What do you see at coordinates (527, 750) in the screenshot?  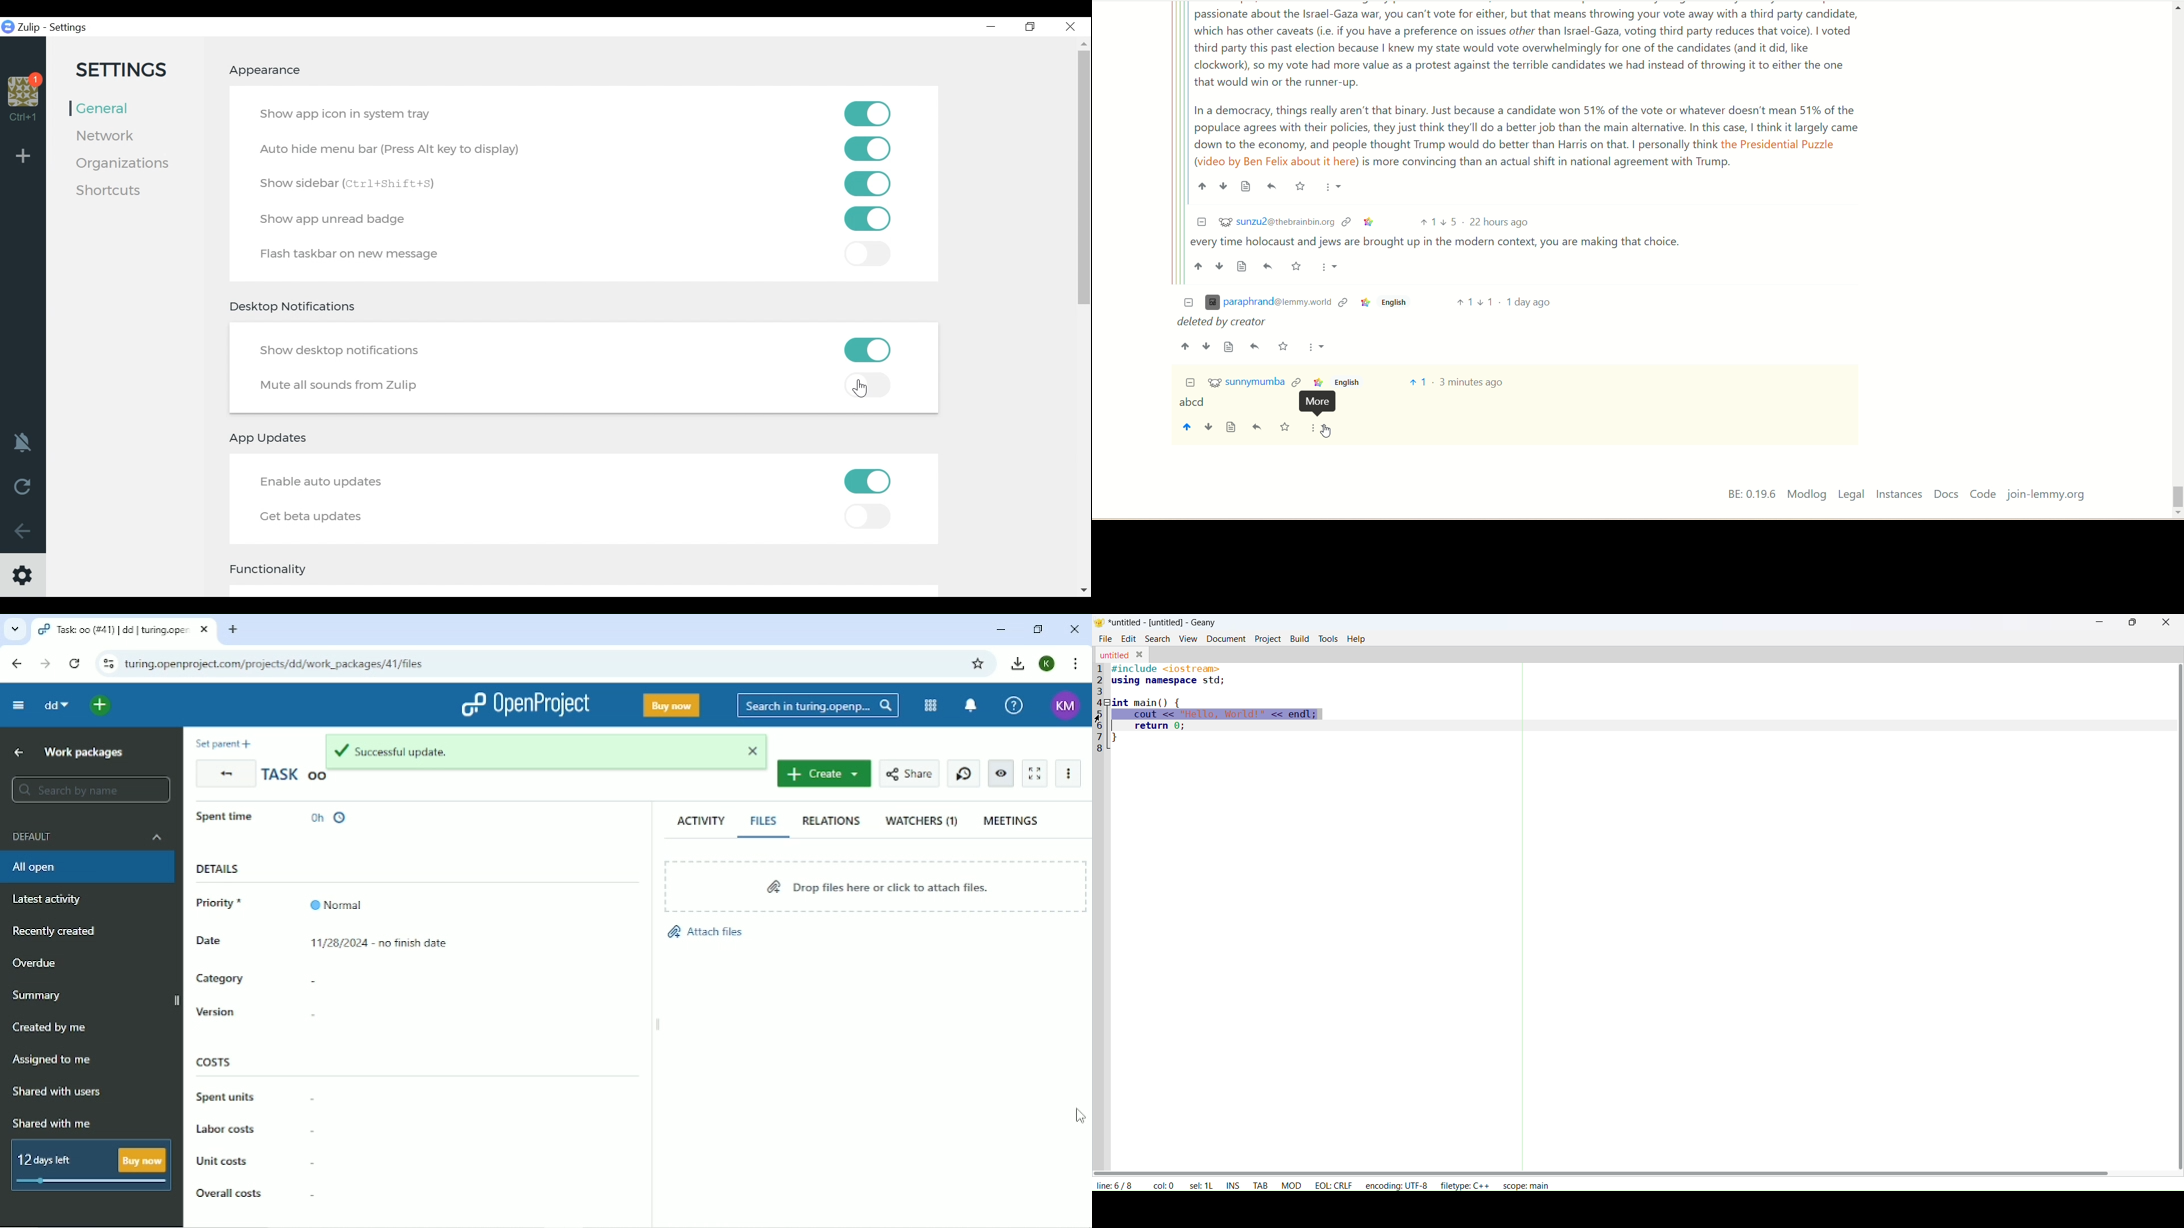 I see `Successful update` at bounding box center [527, 750].